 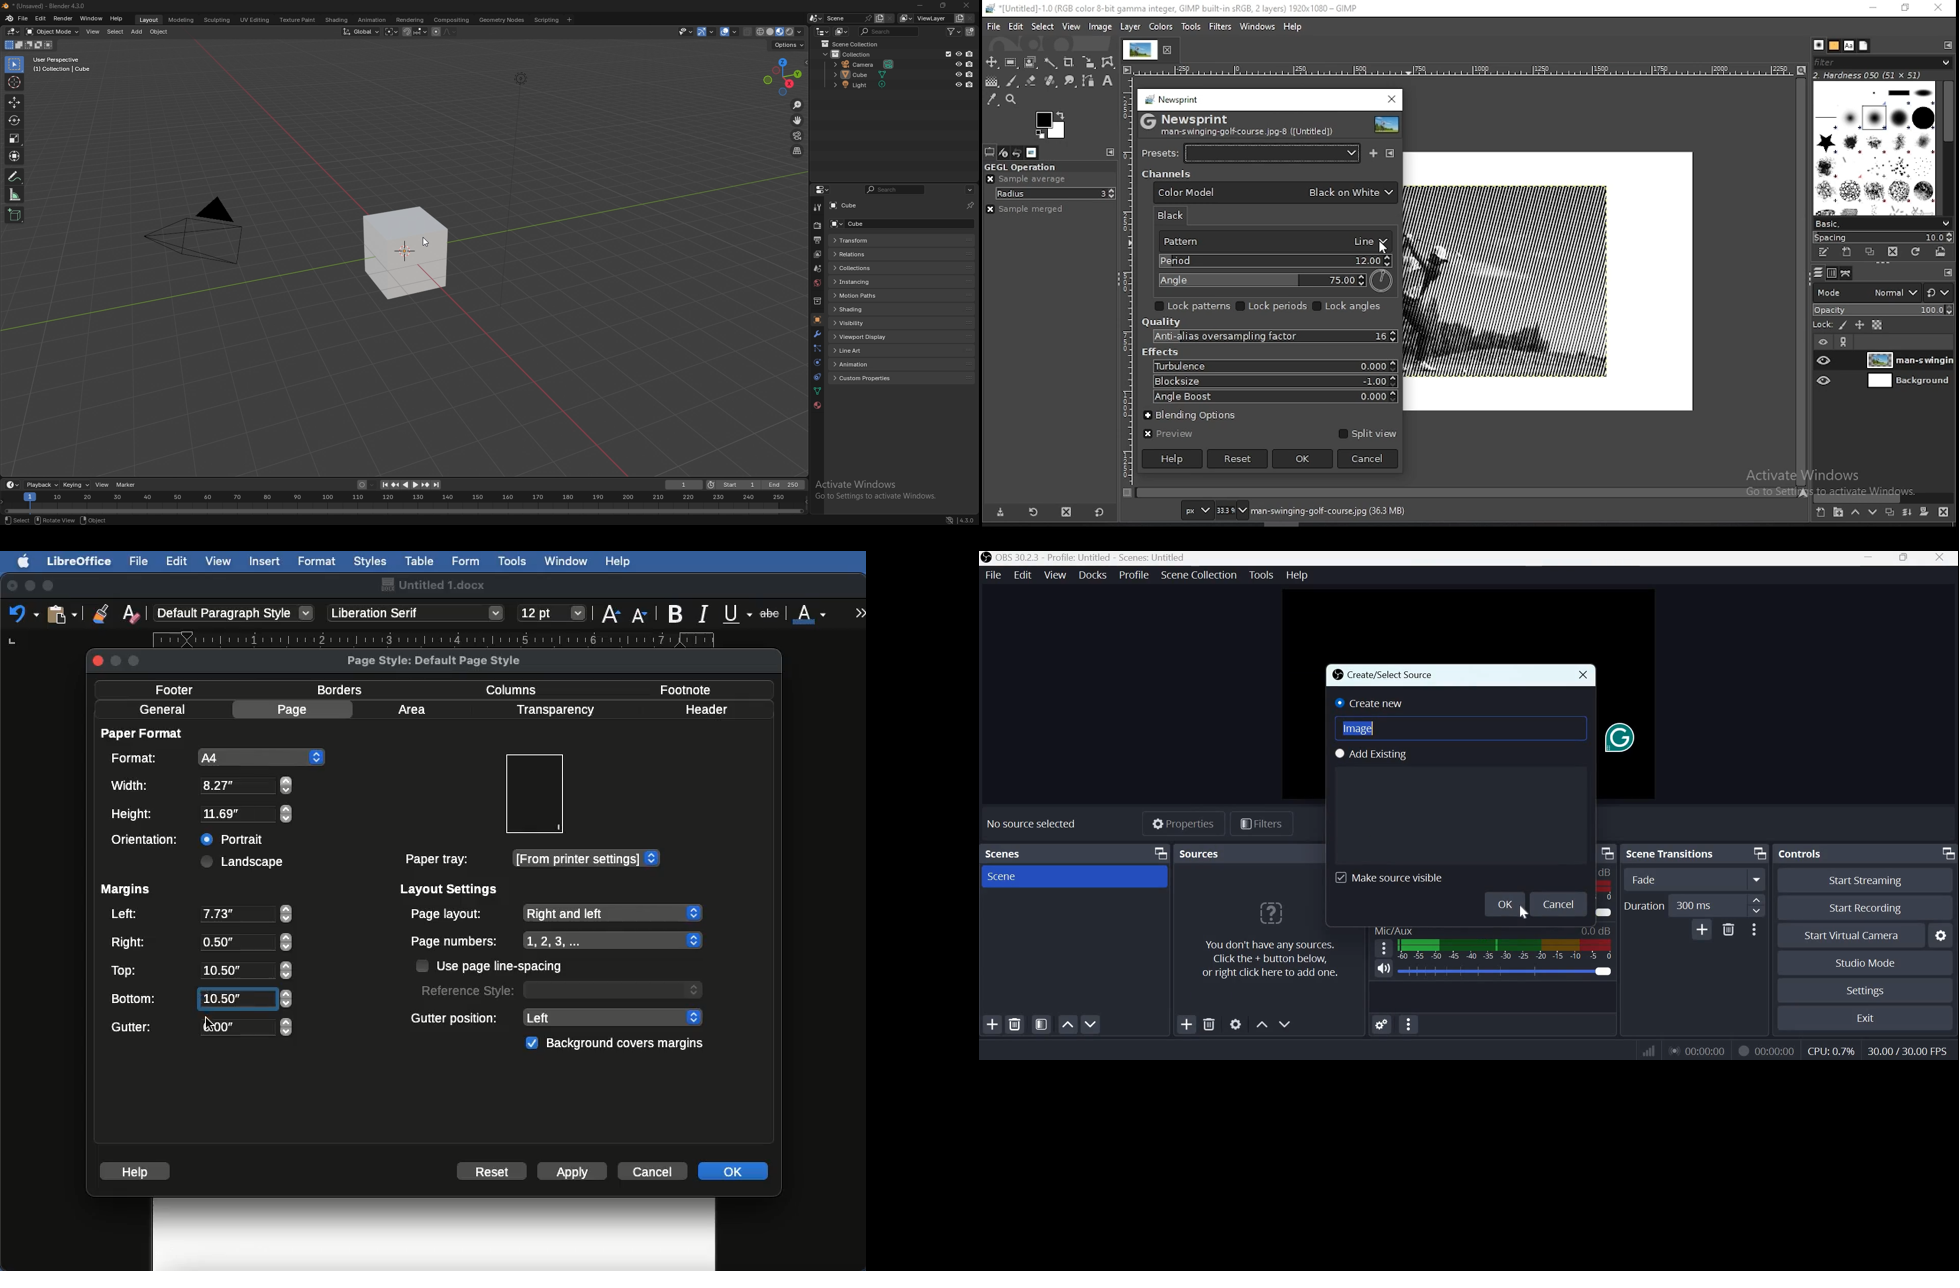 I want to click on select, so click(x=115, y=32).